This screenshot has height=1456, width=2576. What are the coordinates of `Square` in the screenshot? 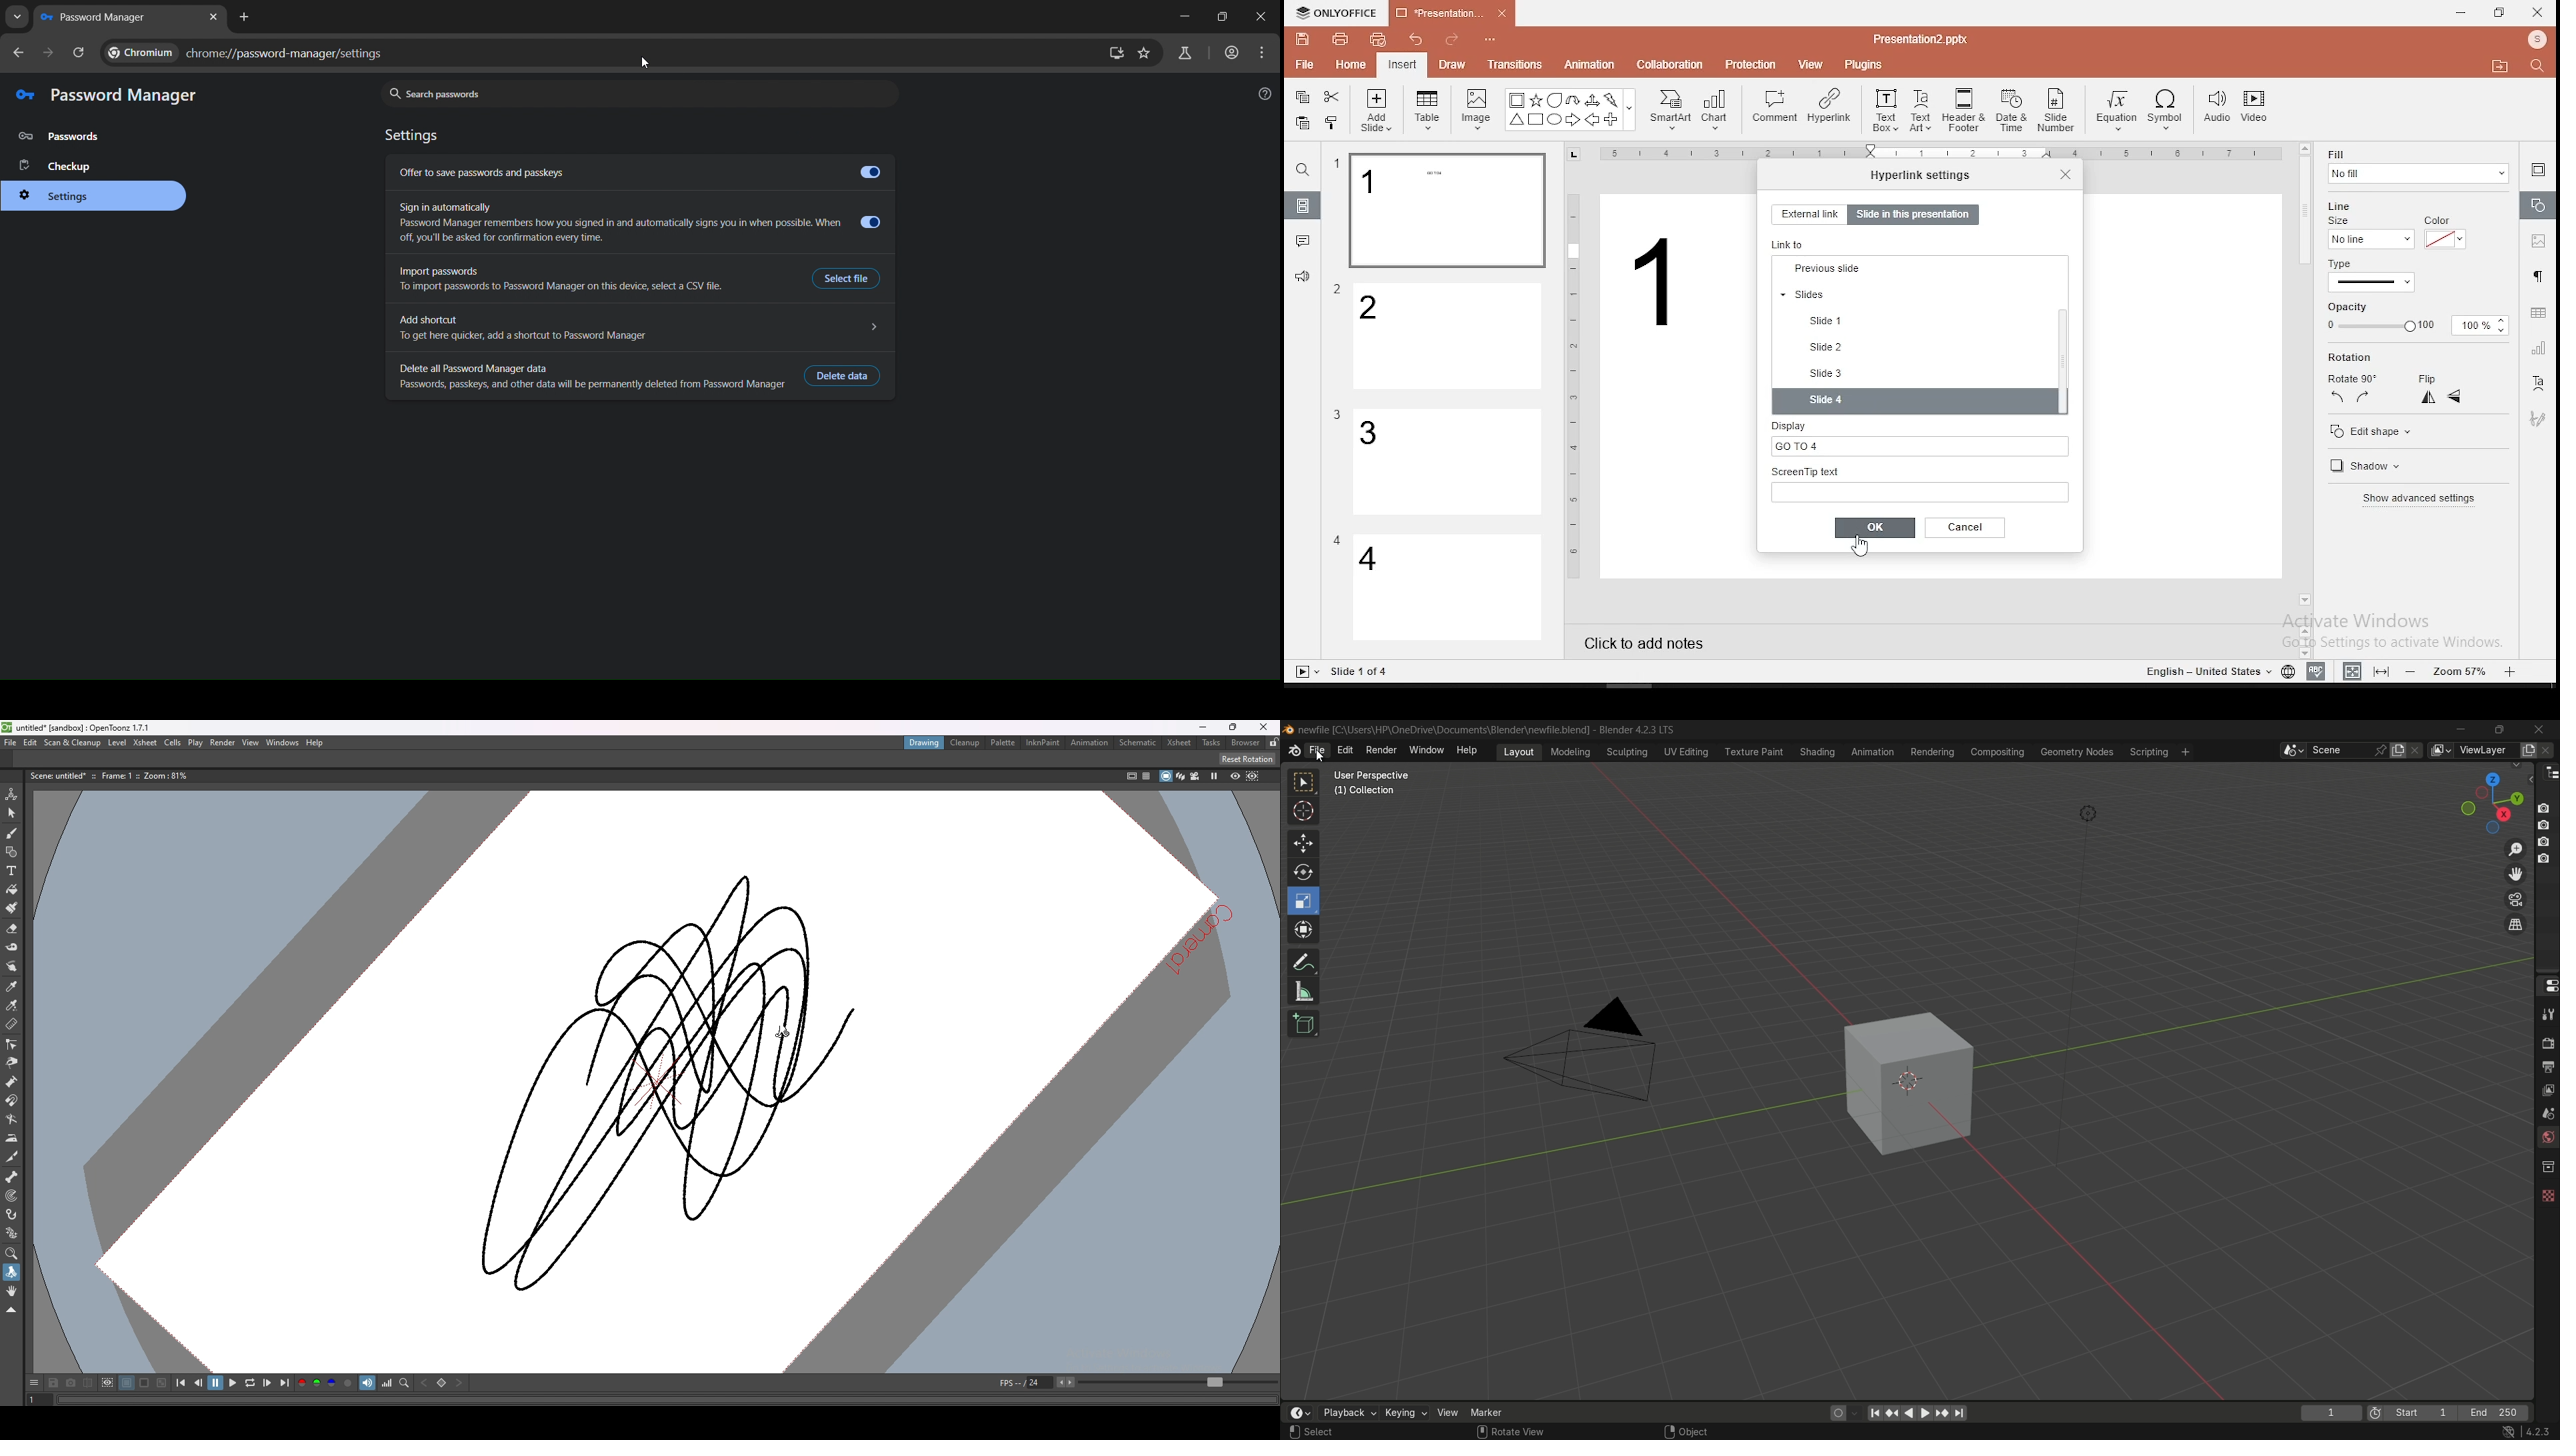 It's located at (1535, 121).